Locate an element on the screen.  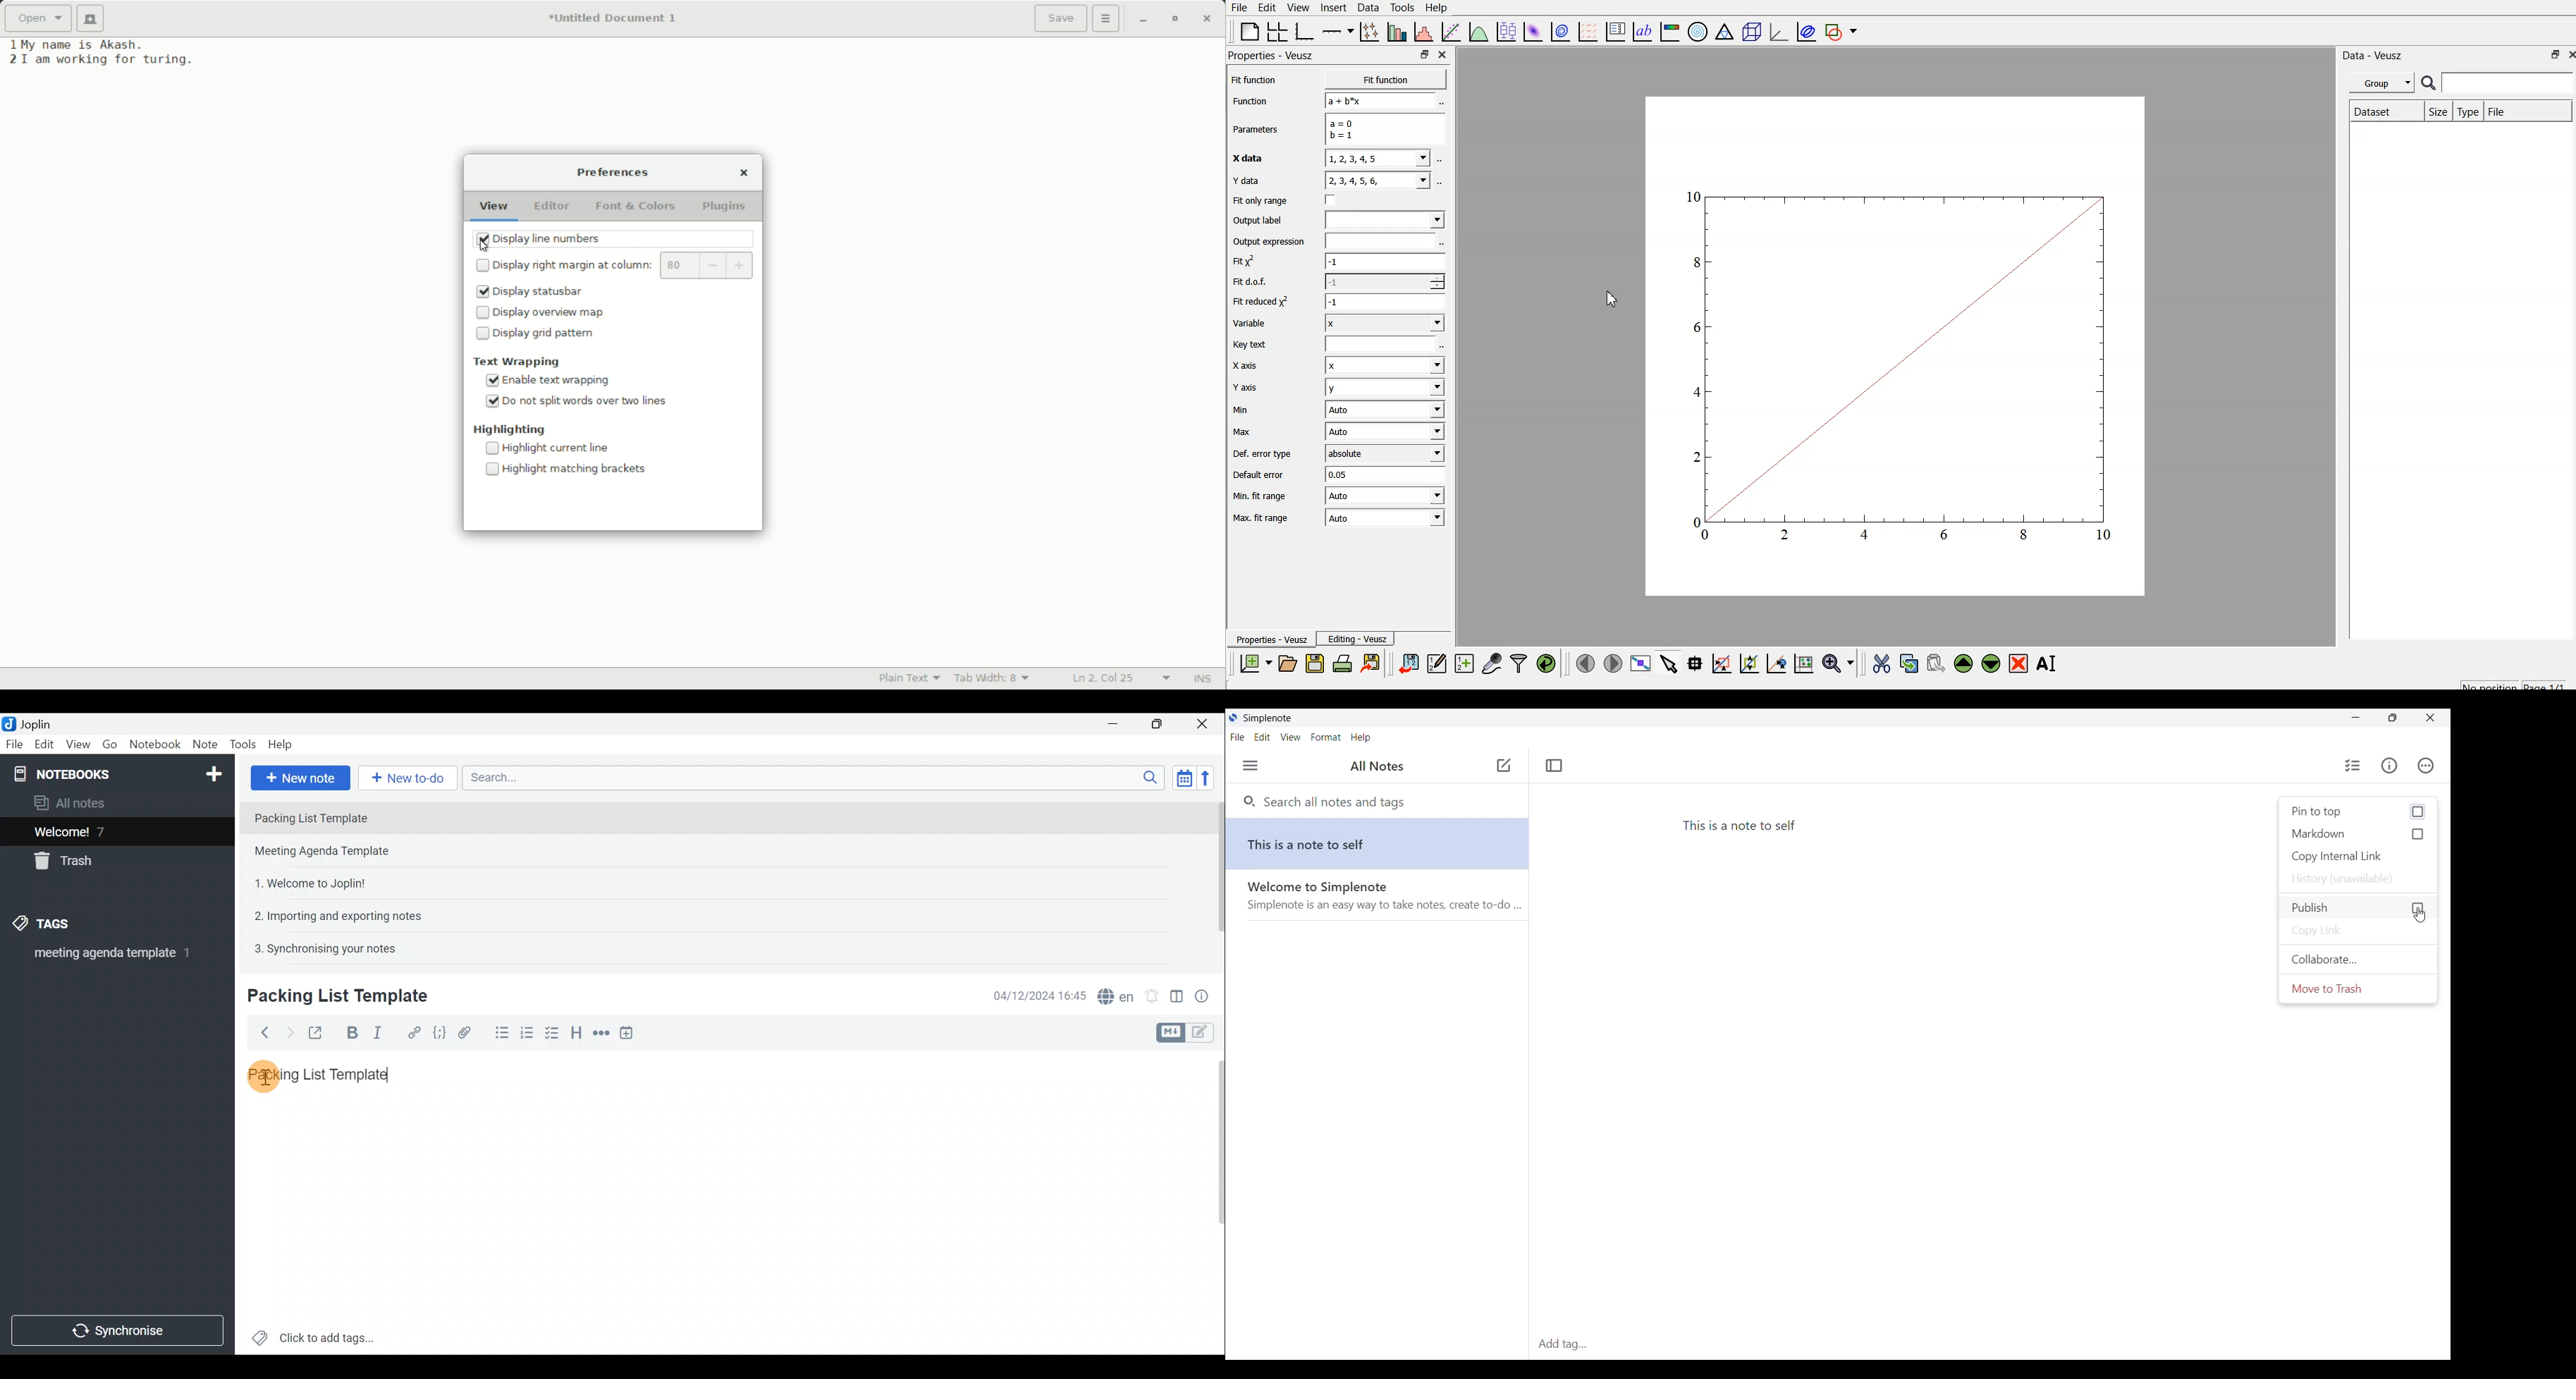
Min is located at coordinates (1260, 408).